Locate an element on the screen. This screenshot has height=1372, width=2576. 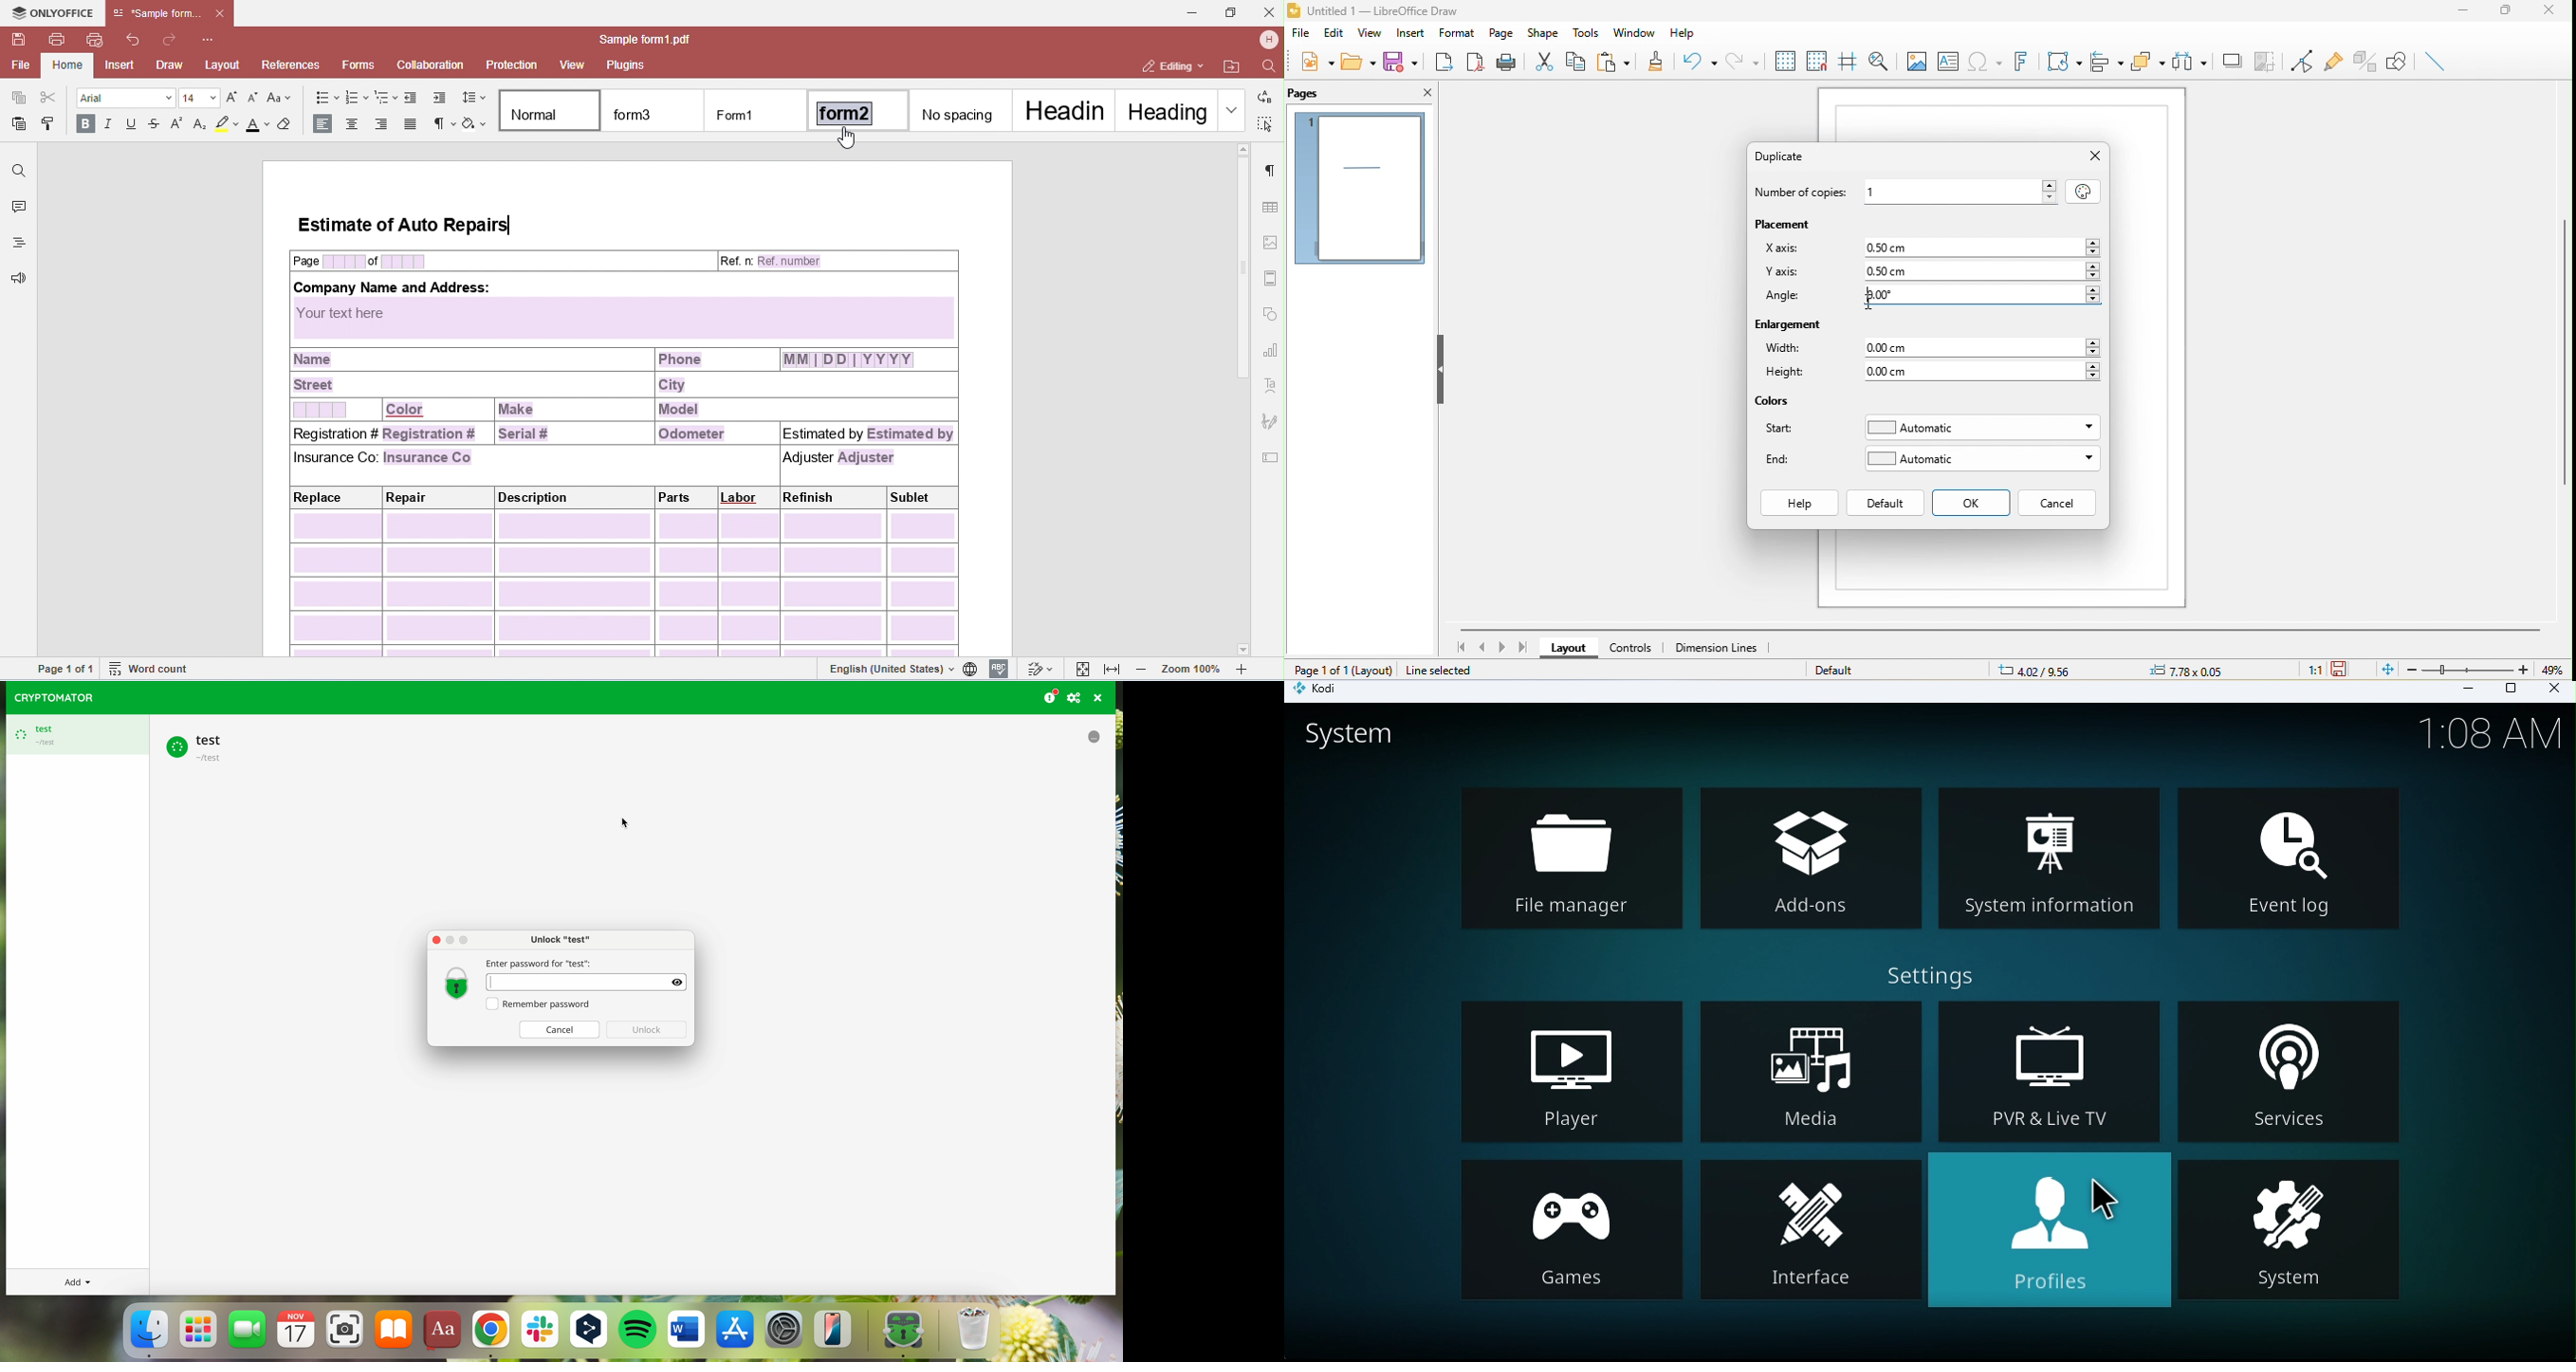
snap to grid is located at coordinates (1816, 58).